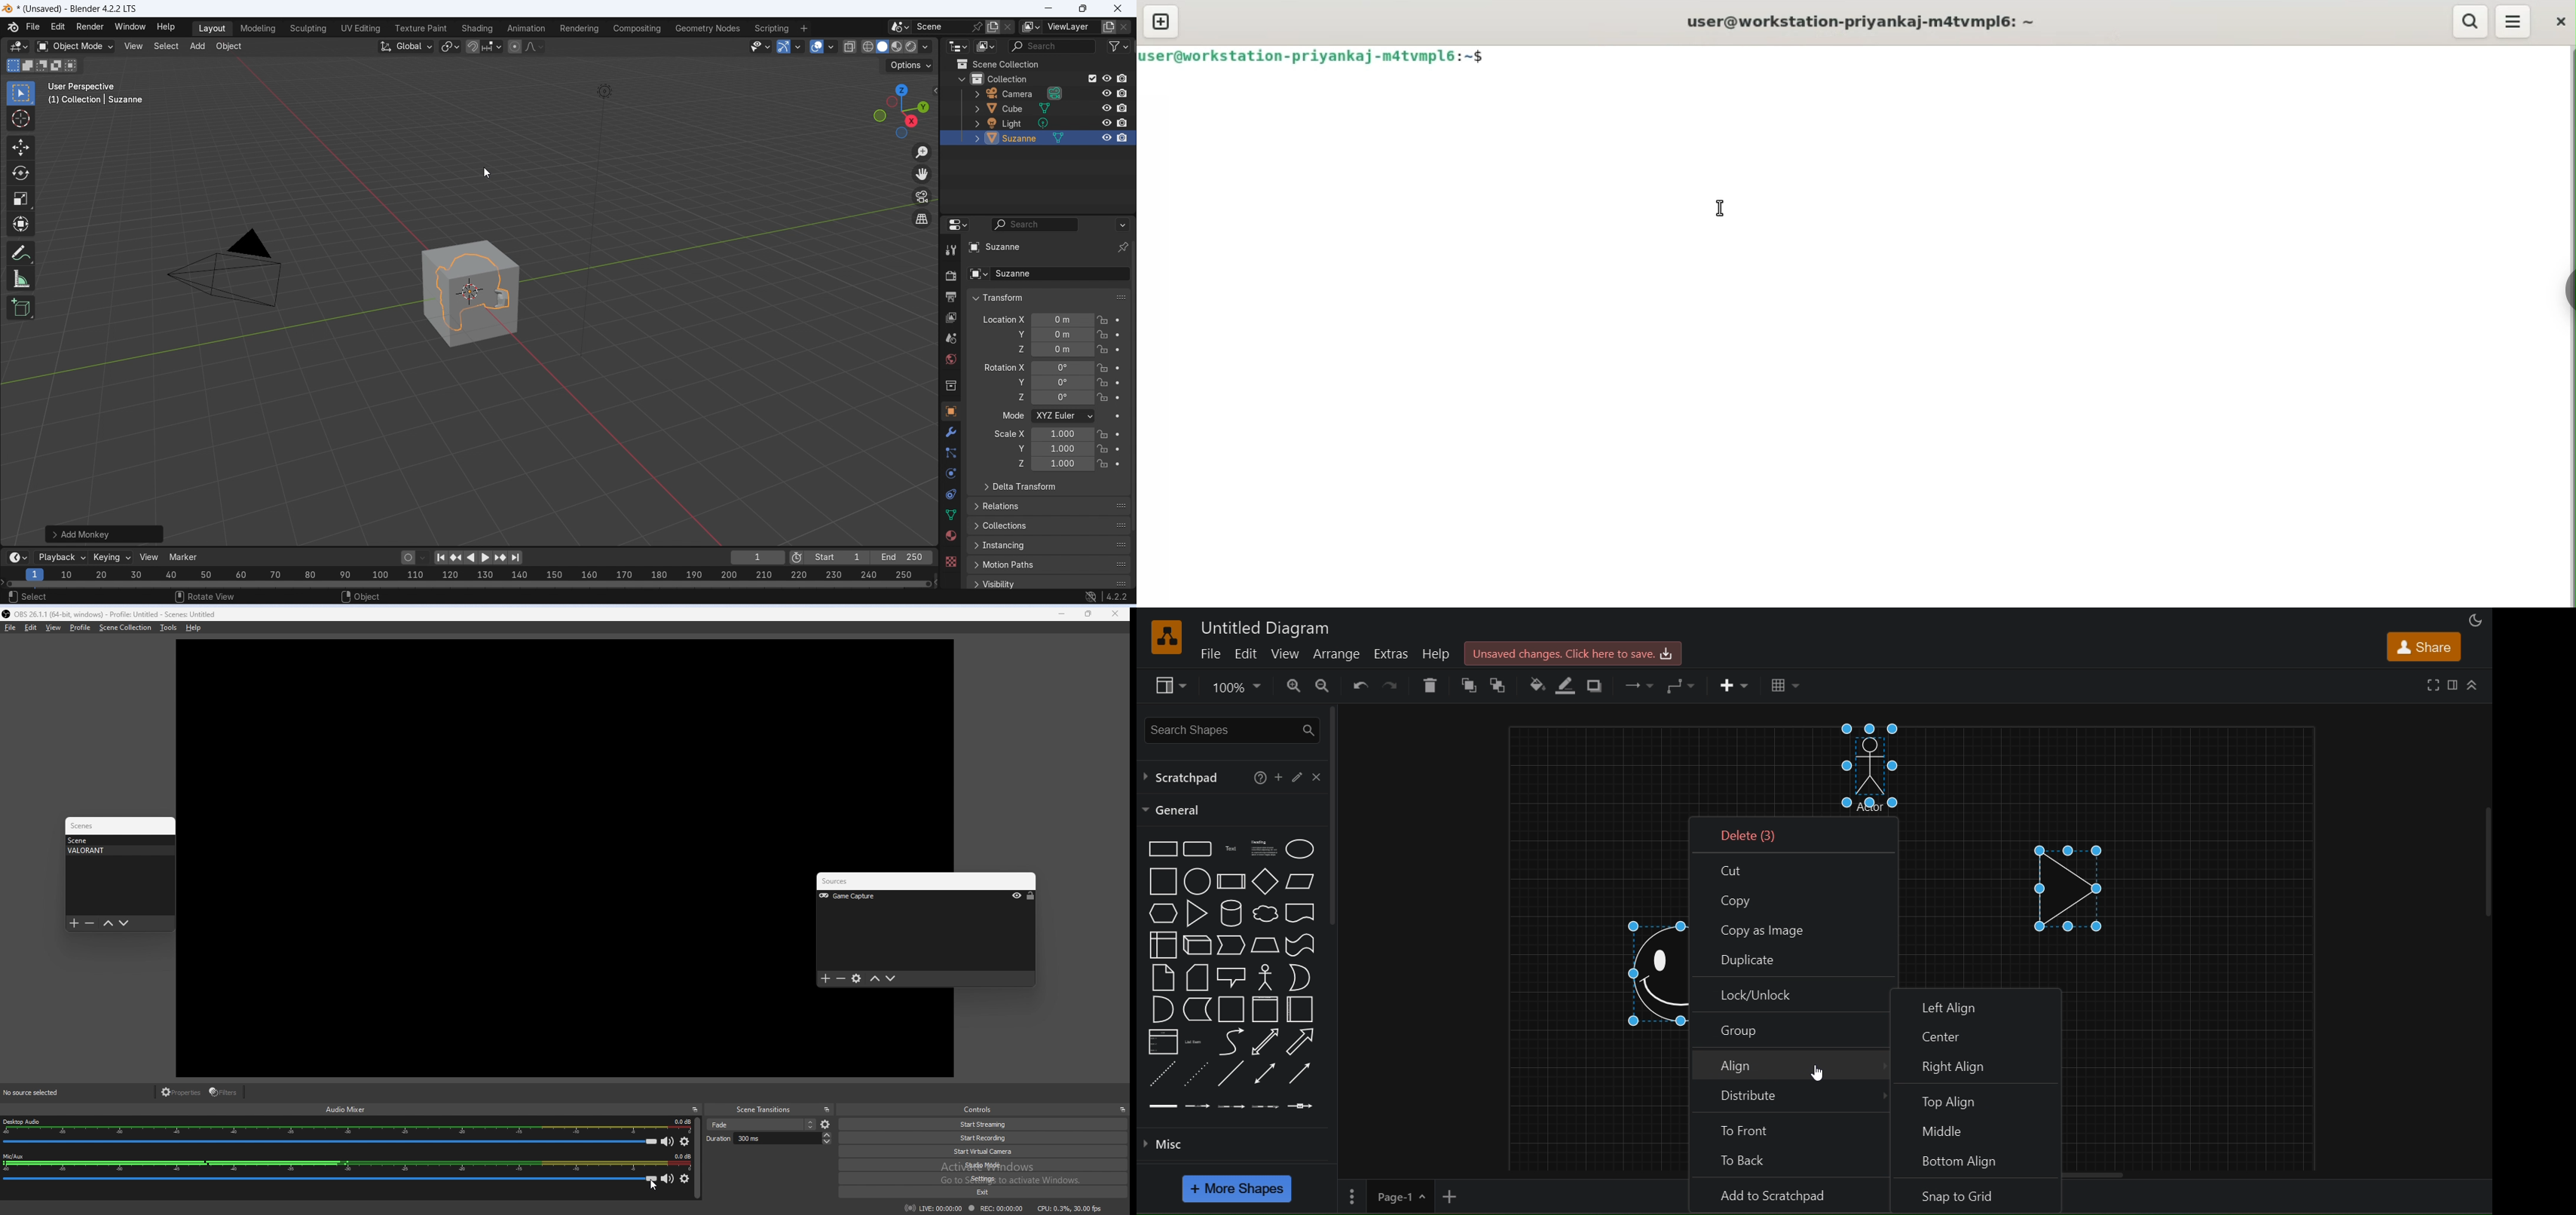  What do you see at coordinates (1118, 464) in the screenshot?
I see `animate property` at bounding box center [1118, 464].